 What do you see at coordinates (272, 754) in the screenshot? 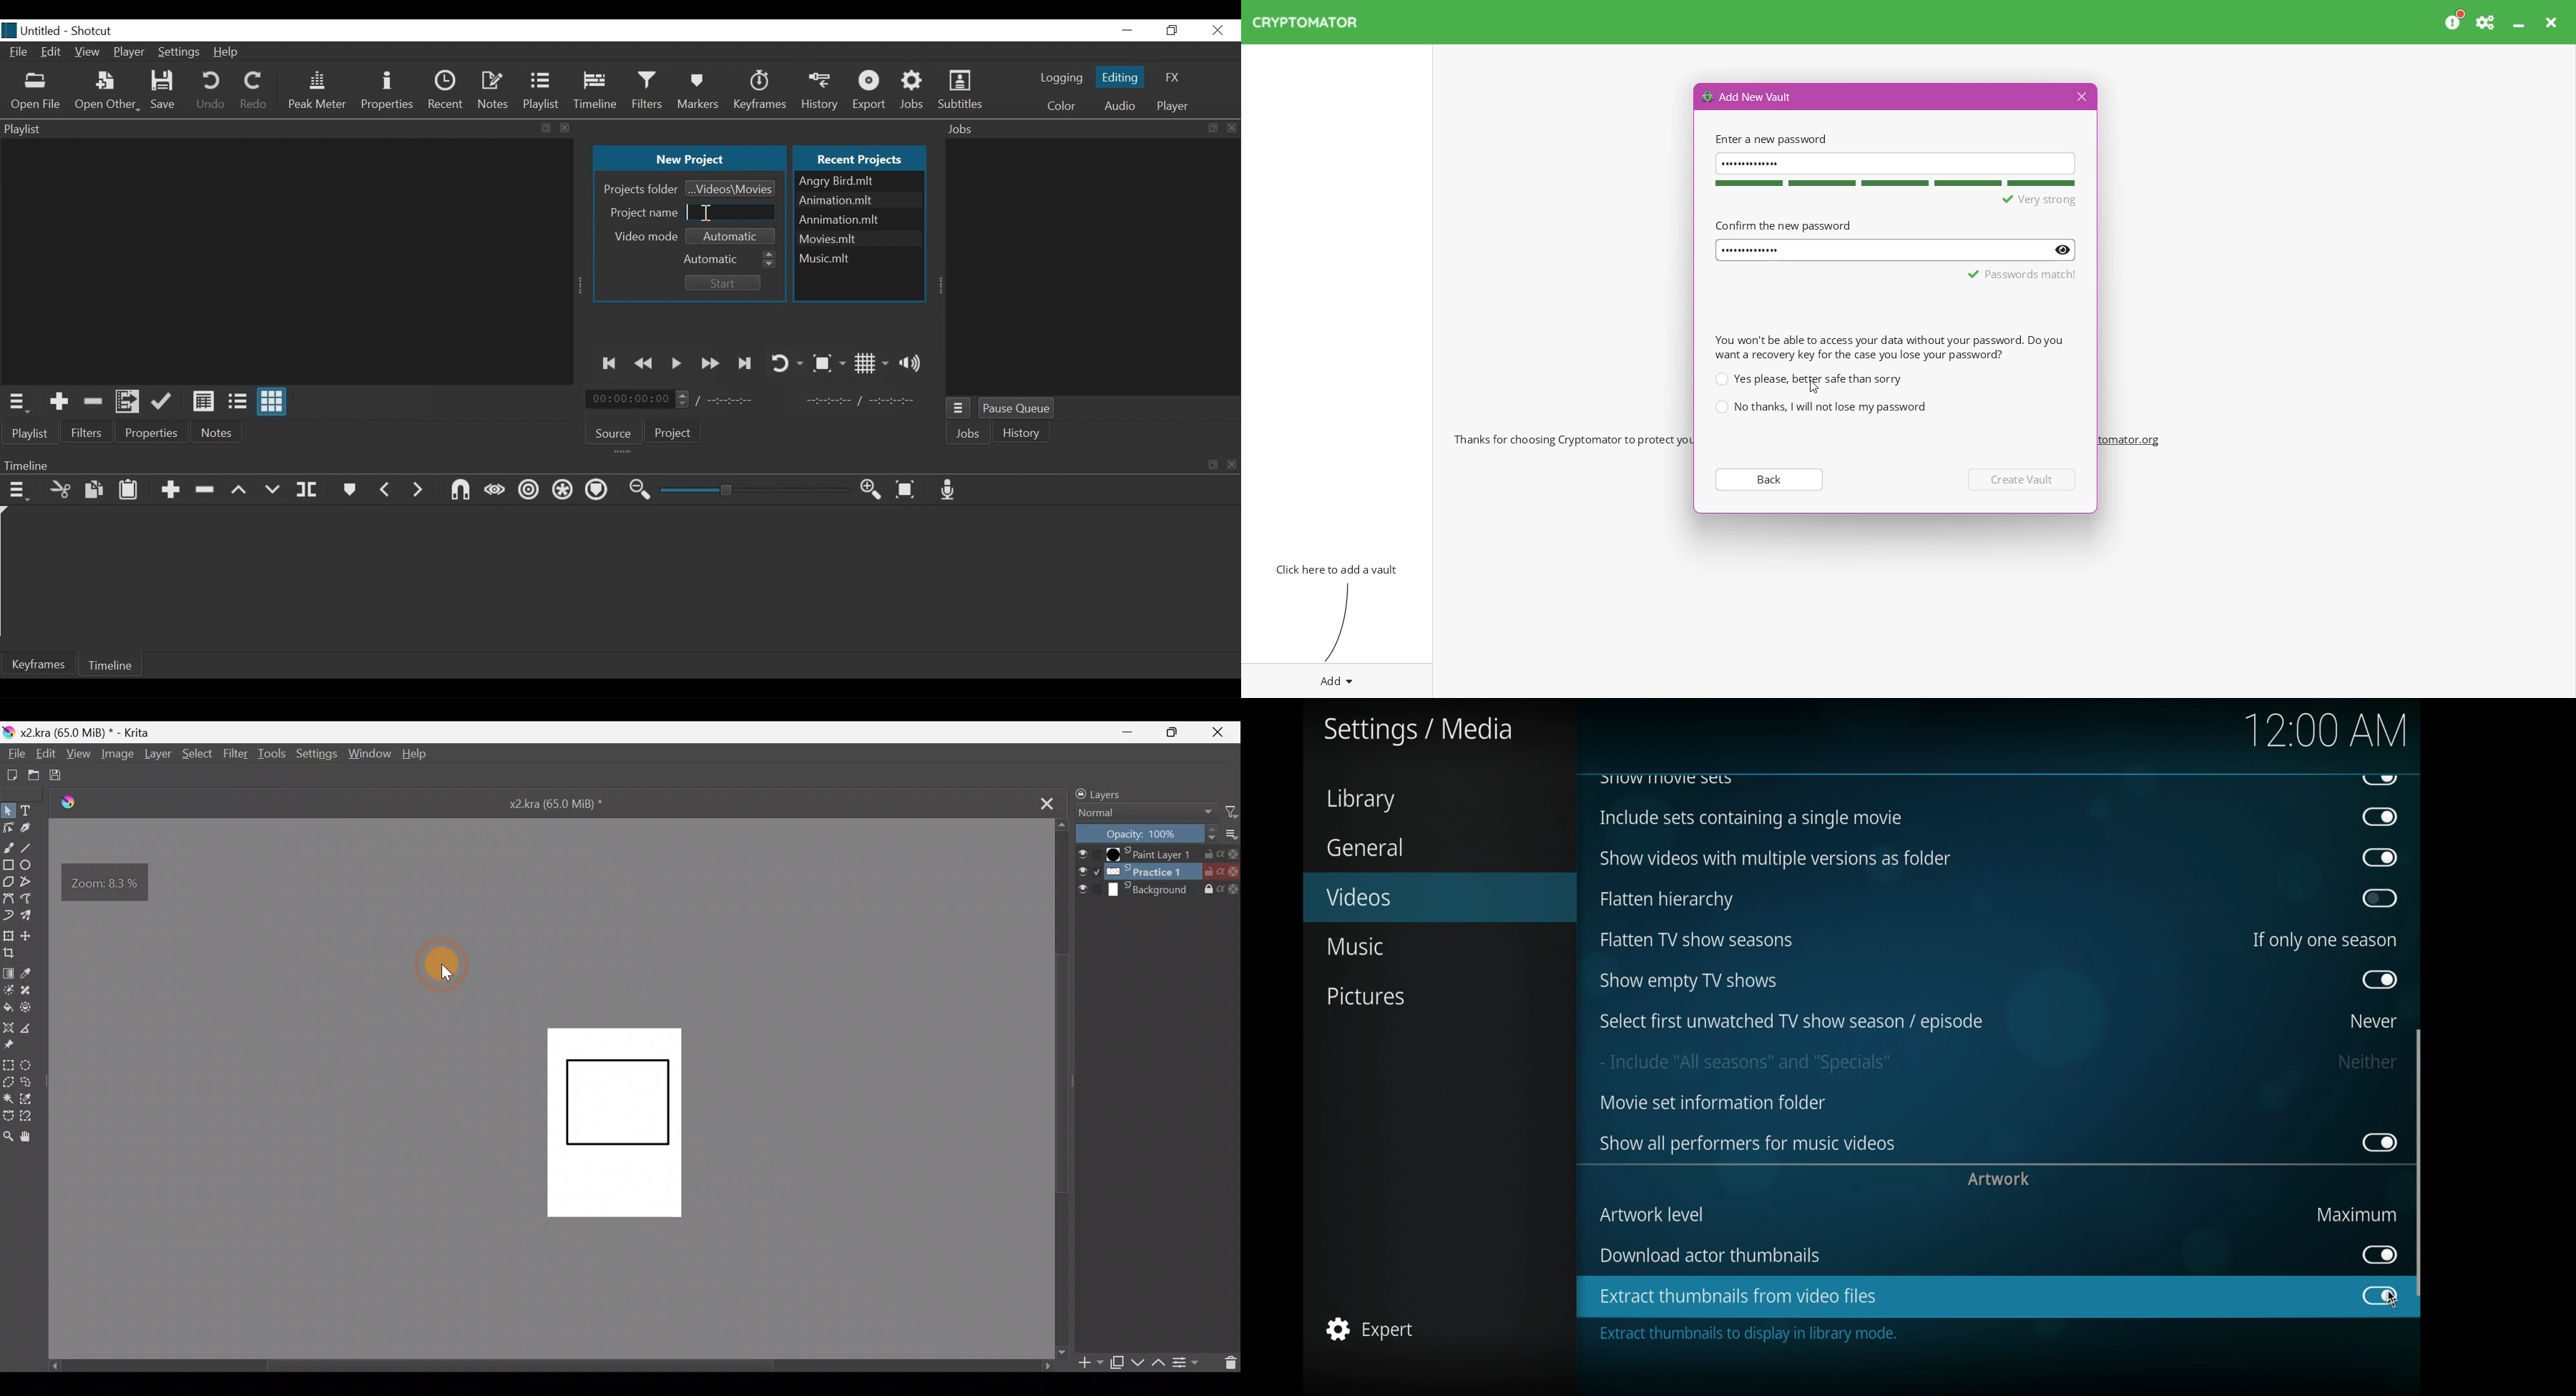
I see `Tools` at bounding box center [272, 754].